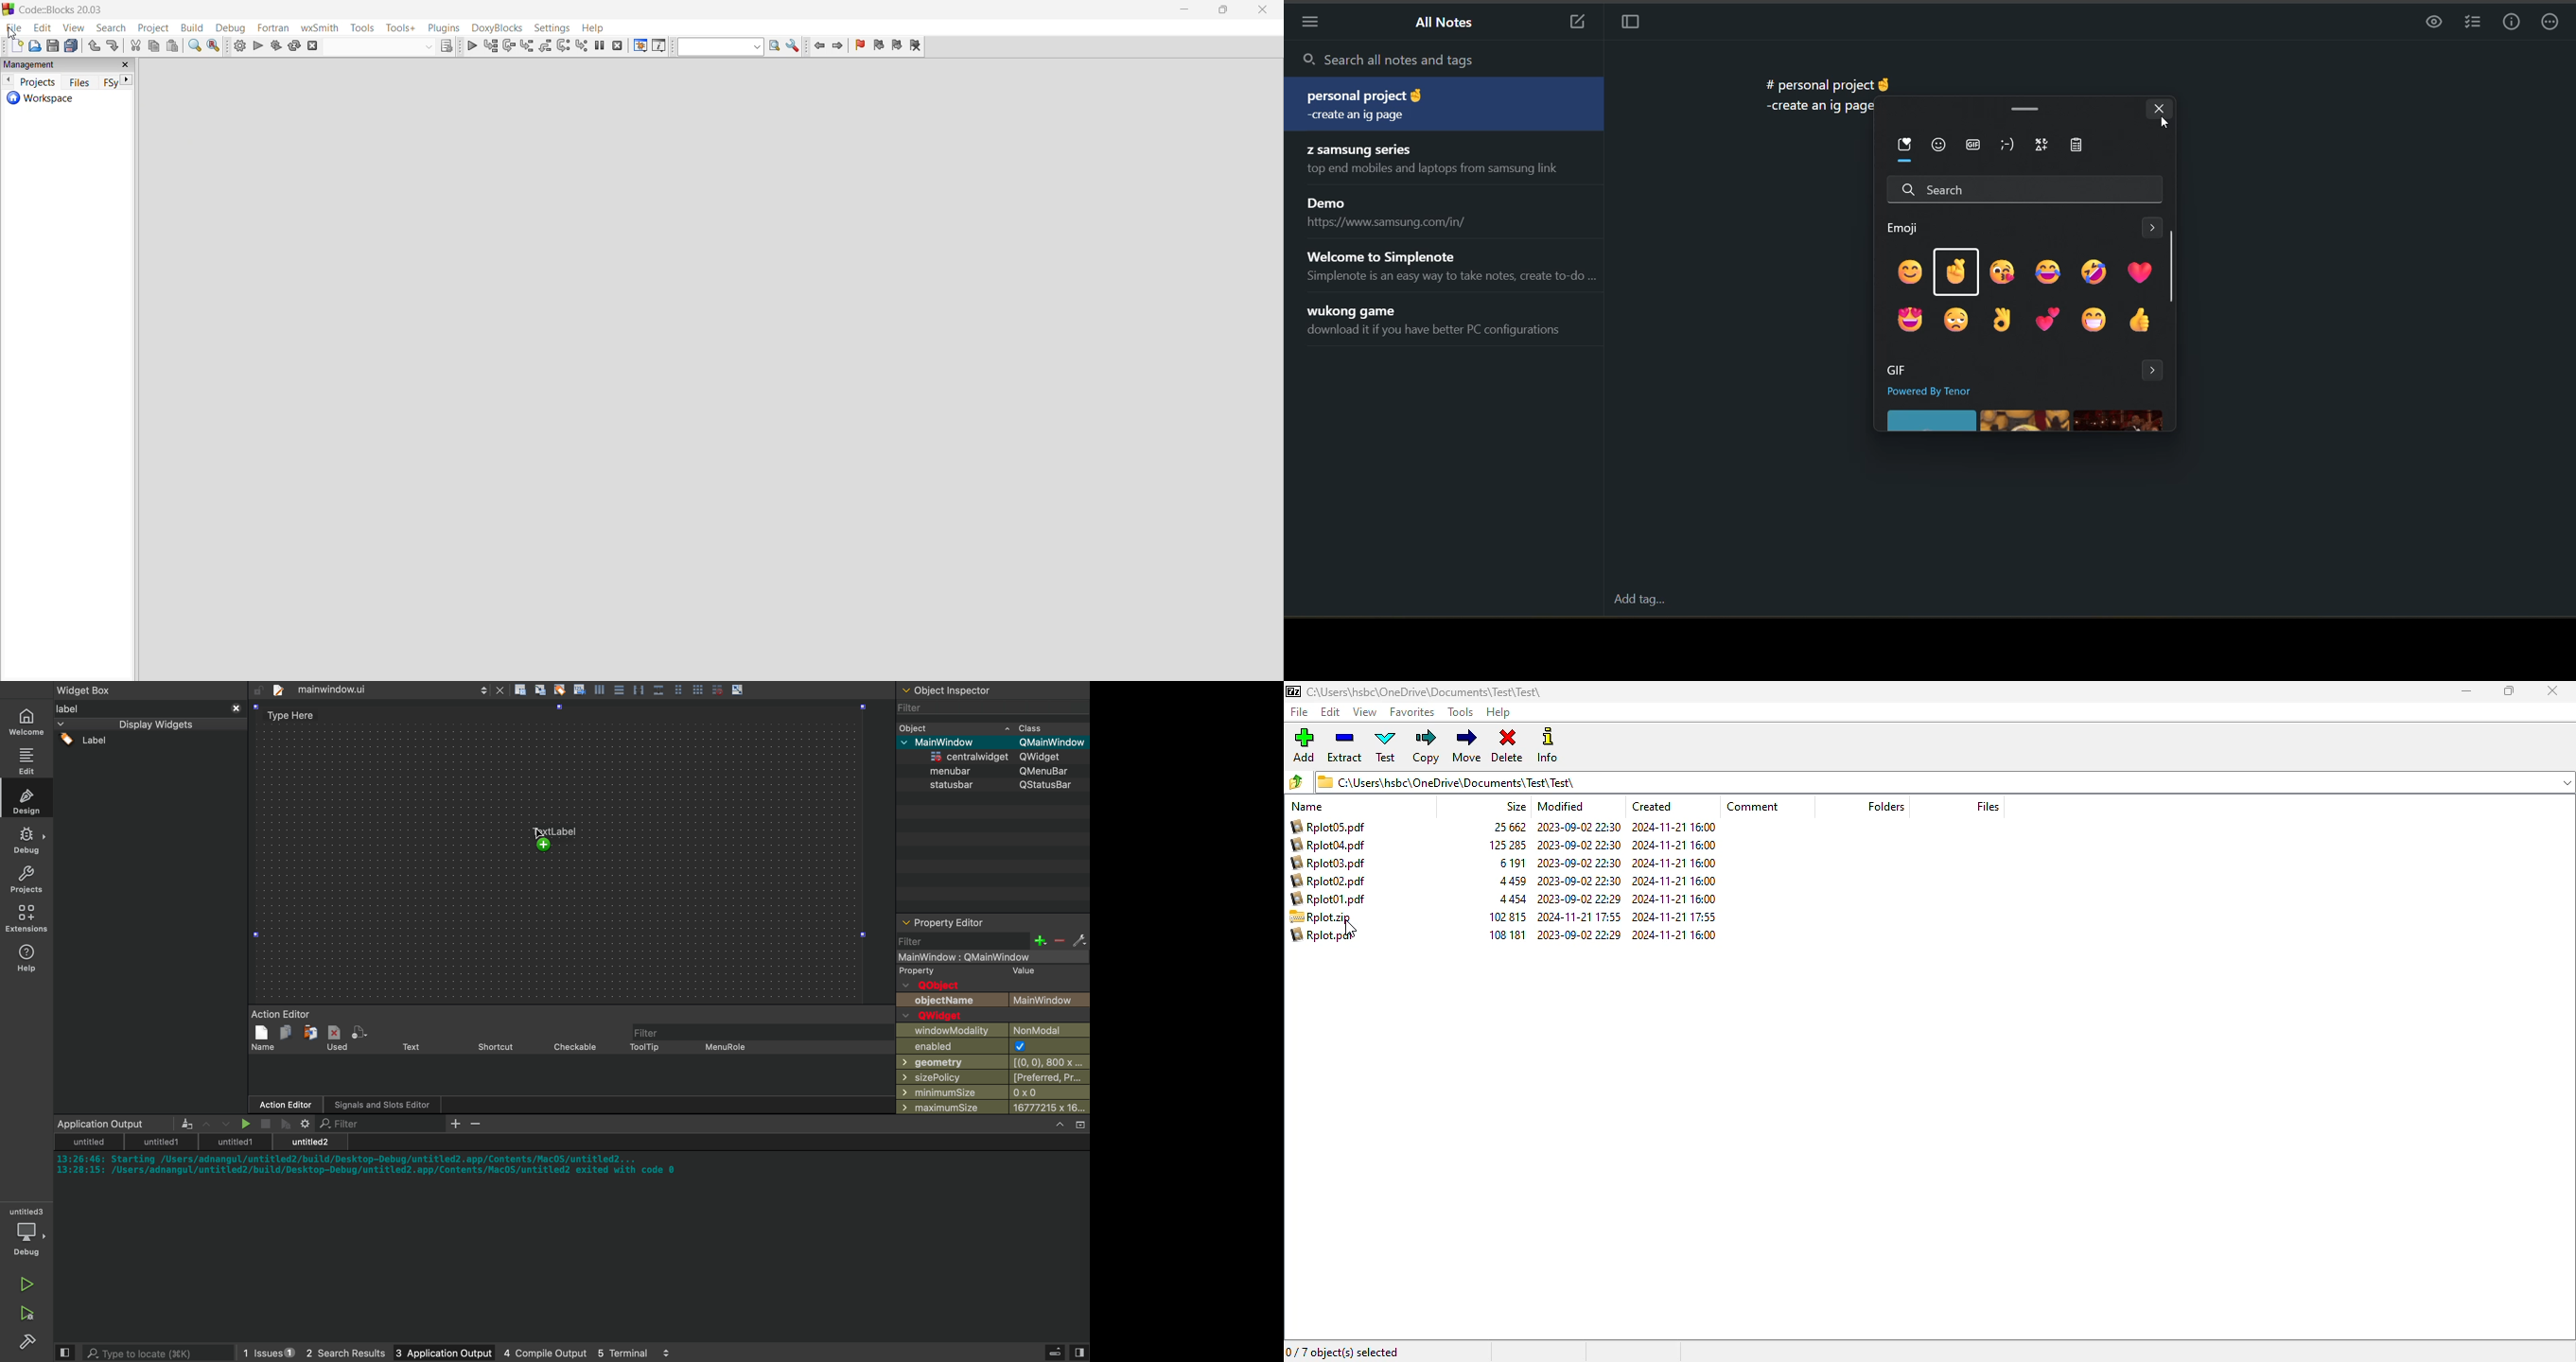 The height and width of the screenshot is (1372, 2576). What do you see at coordinates (2095, 322) in the screenshot?
I see `emoji 11` at bounding box center [2095, 322].